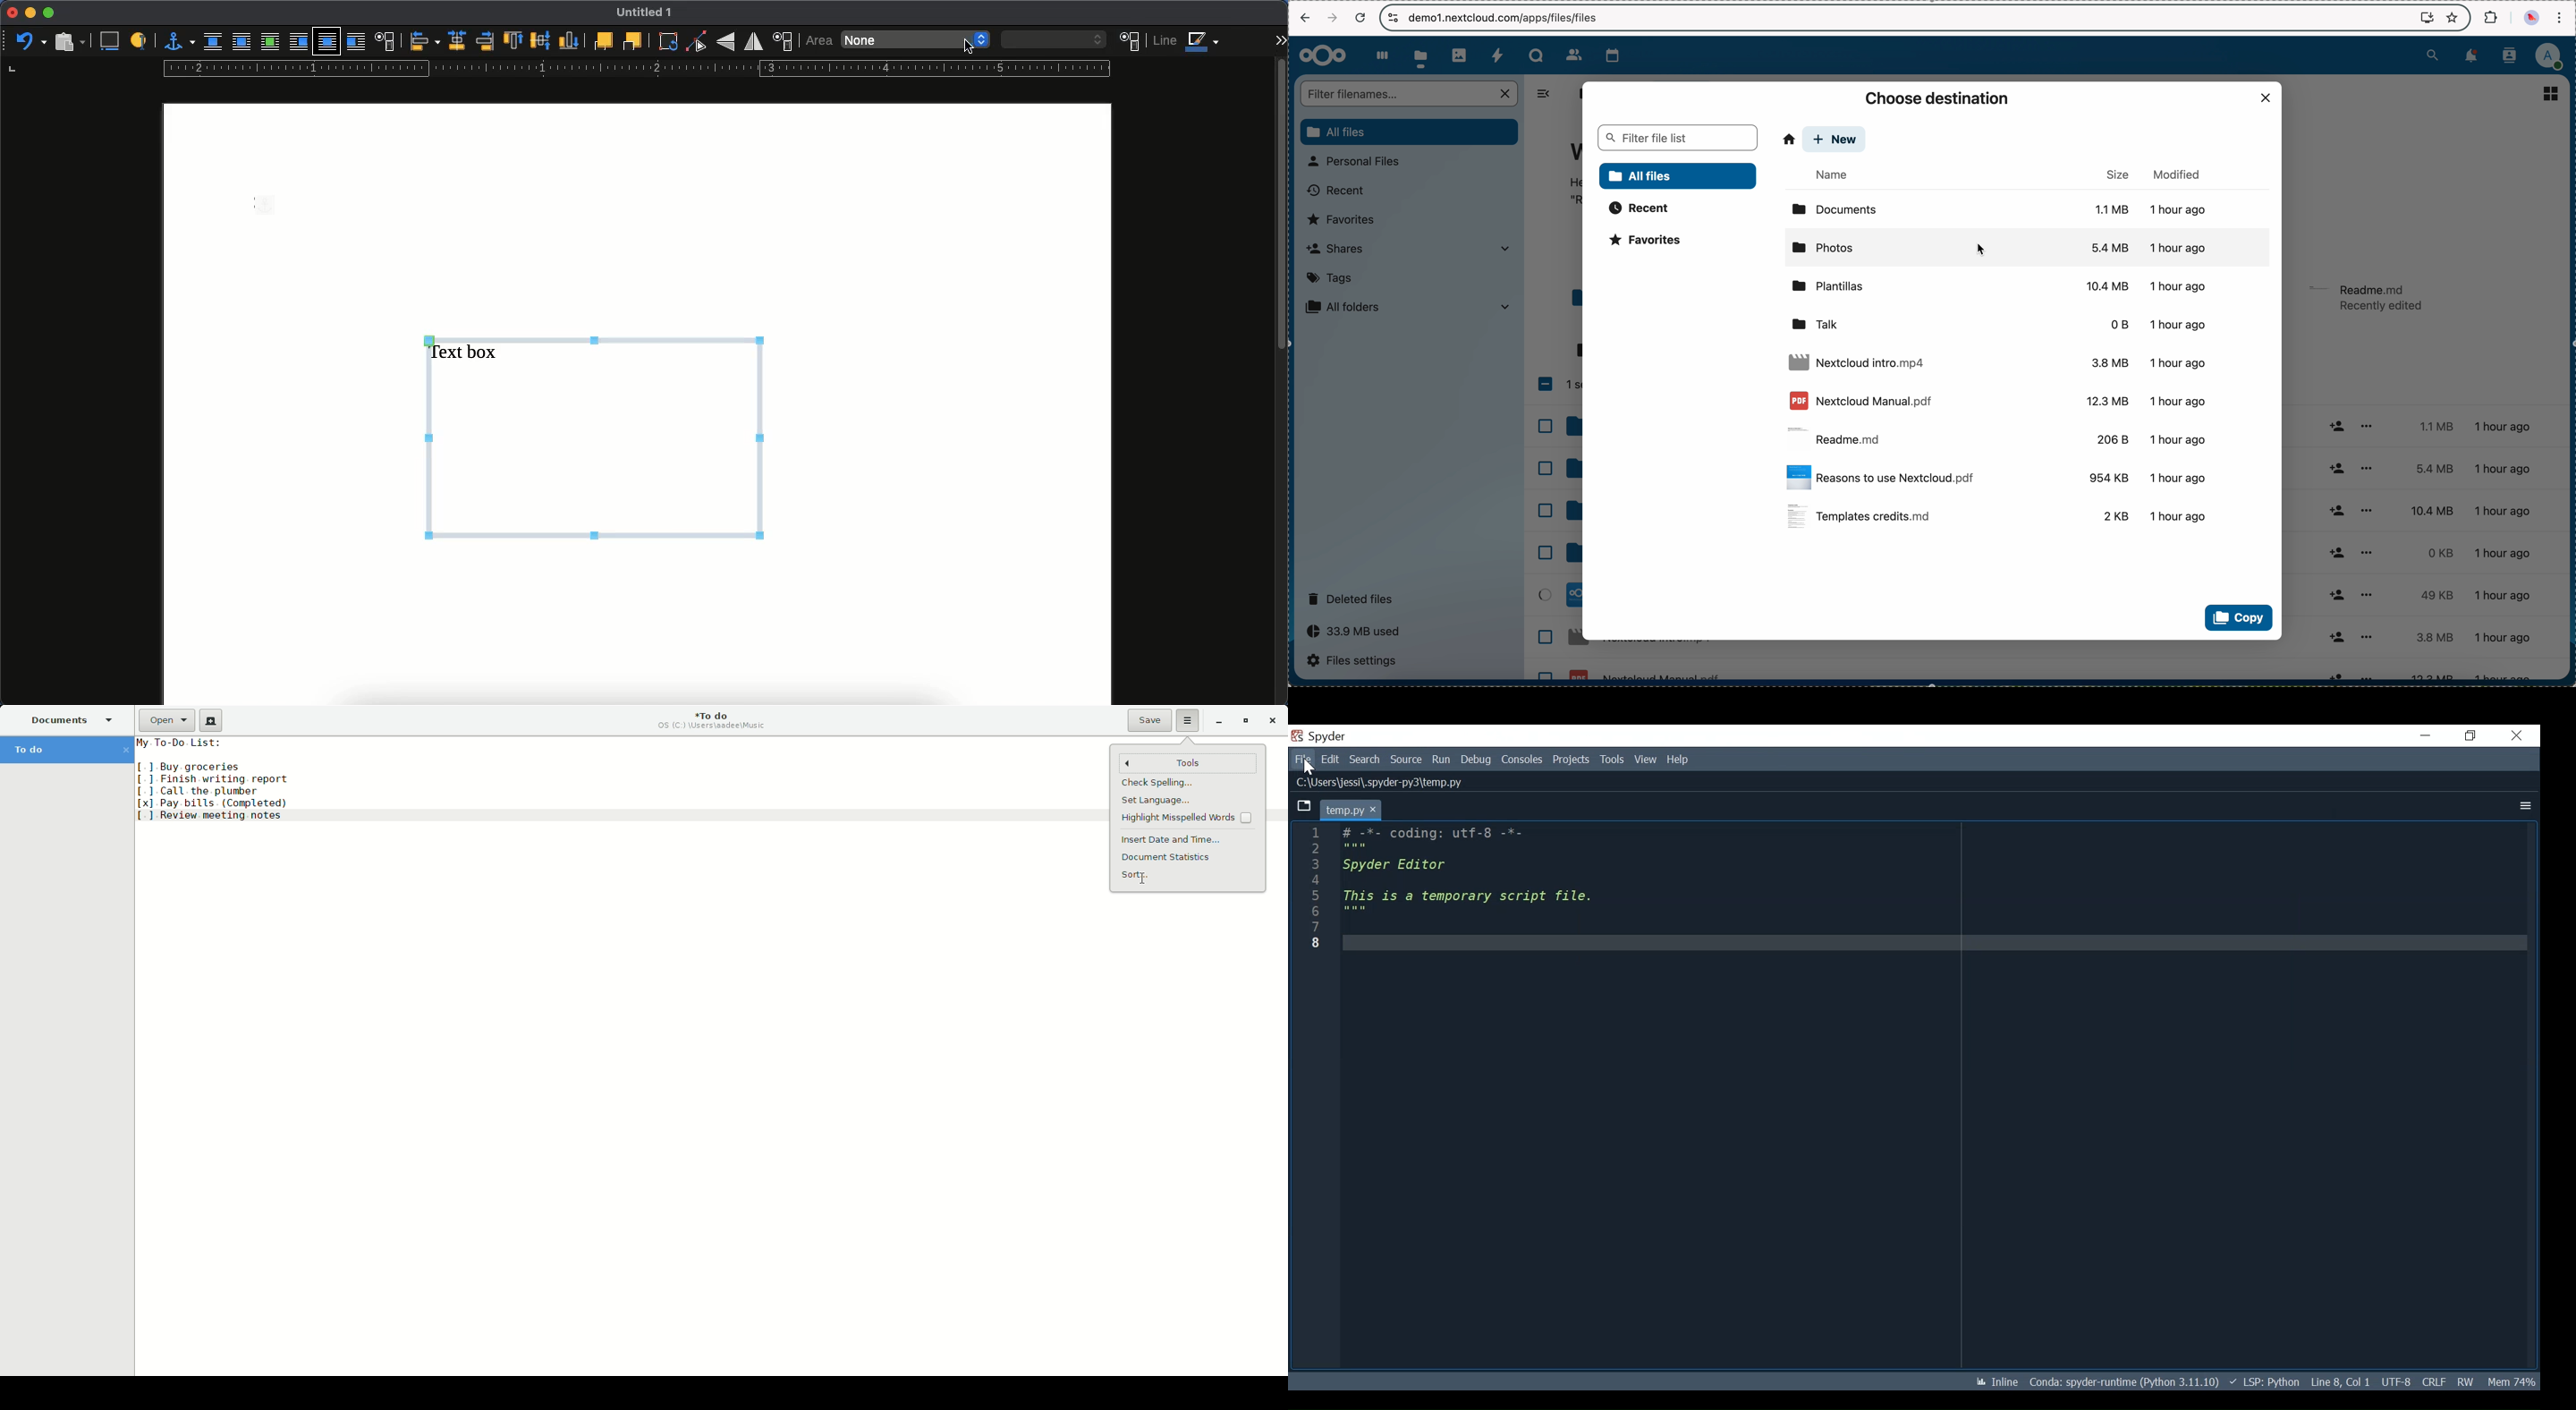  Describe the element at coordinates (1380, 54) in the screenshot. I see `dashboard` at that location.